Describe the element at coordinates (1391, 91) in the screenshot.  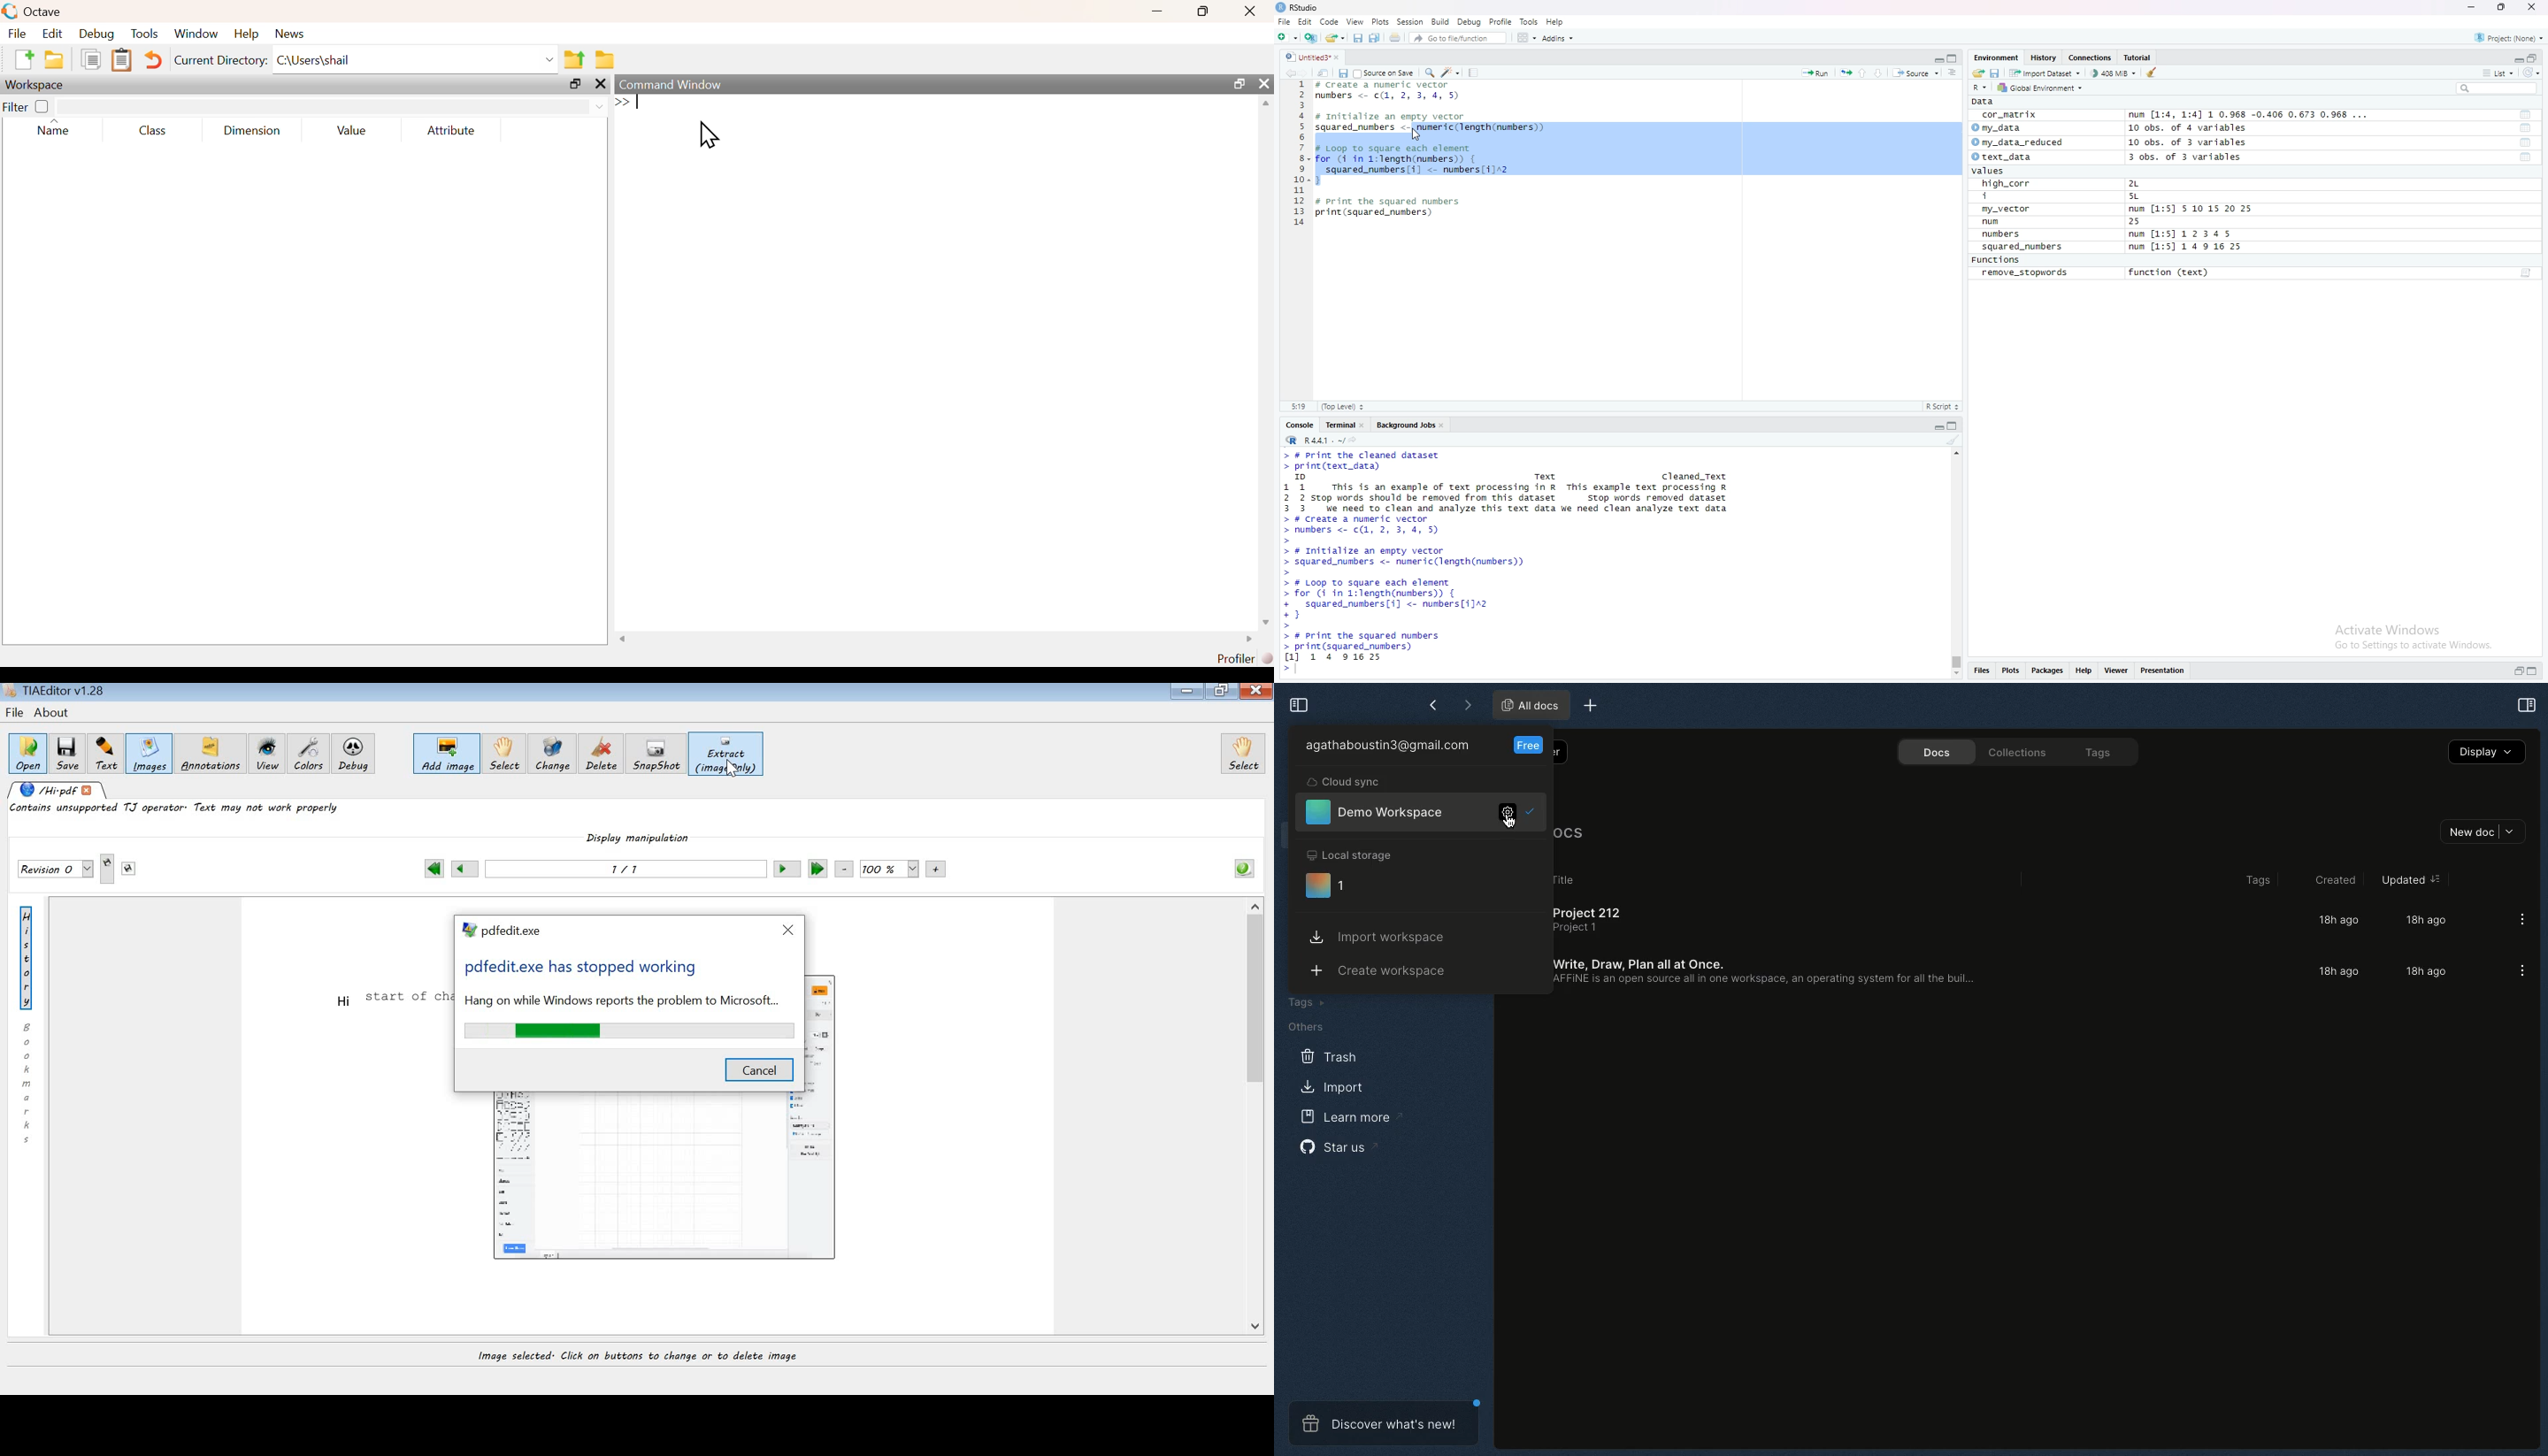
I see `# Create a number vector numbers <- c(1, 2, 3, 4,5)` at that location.